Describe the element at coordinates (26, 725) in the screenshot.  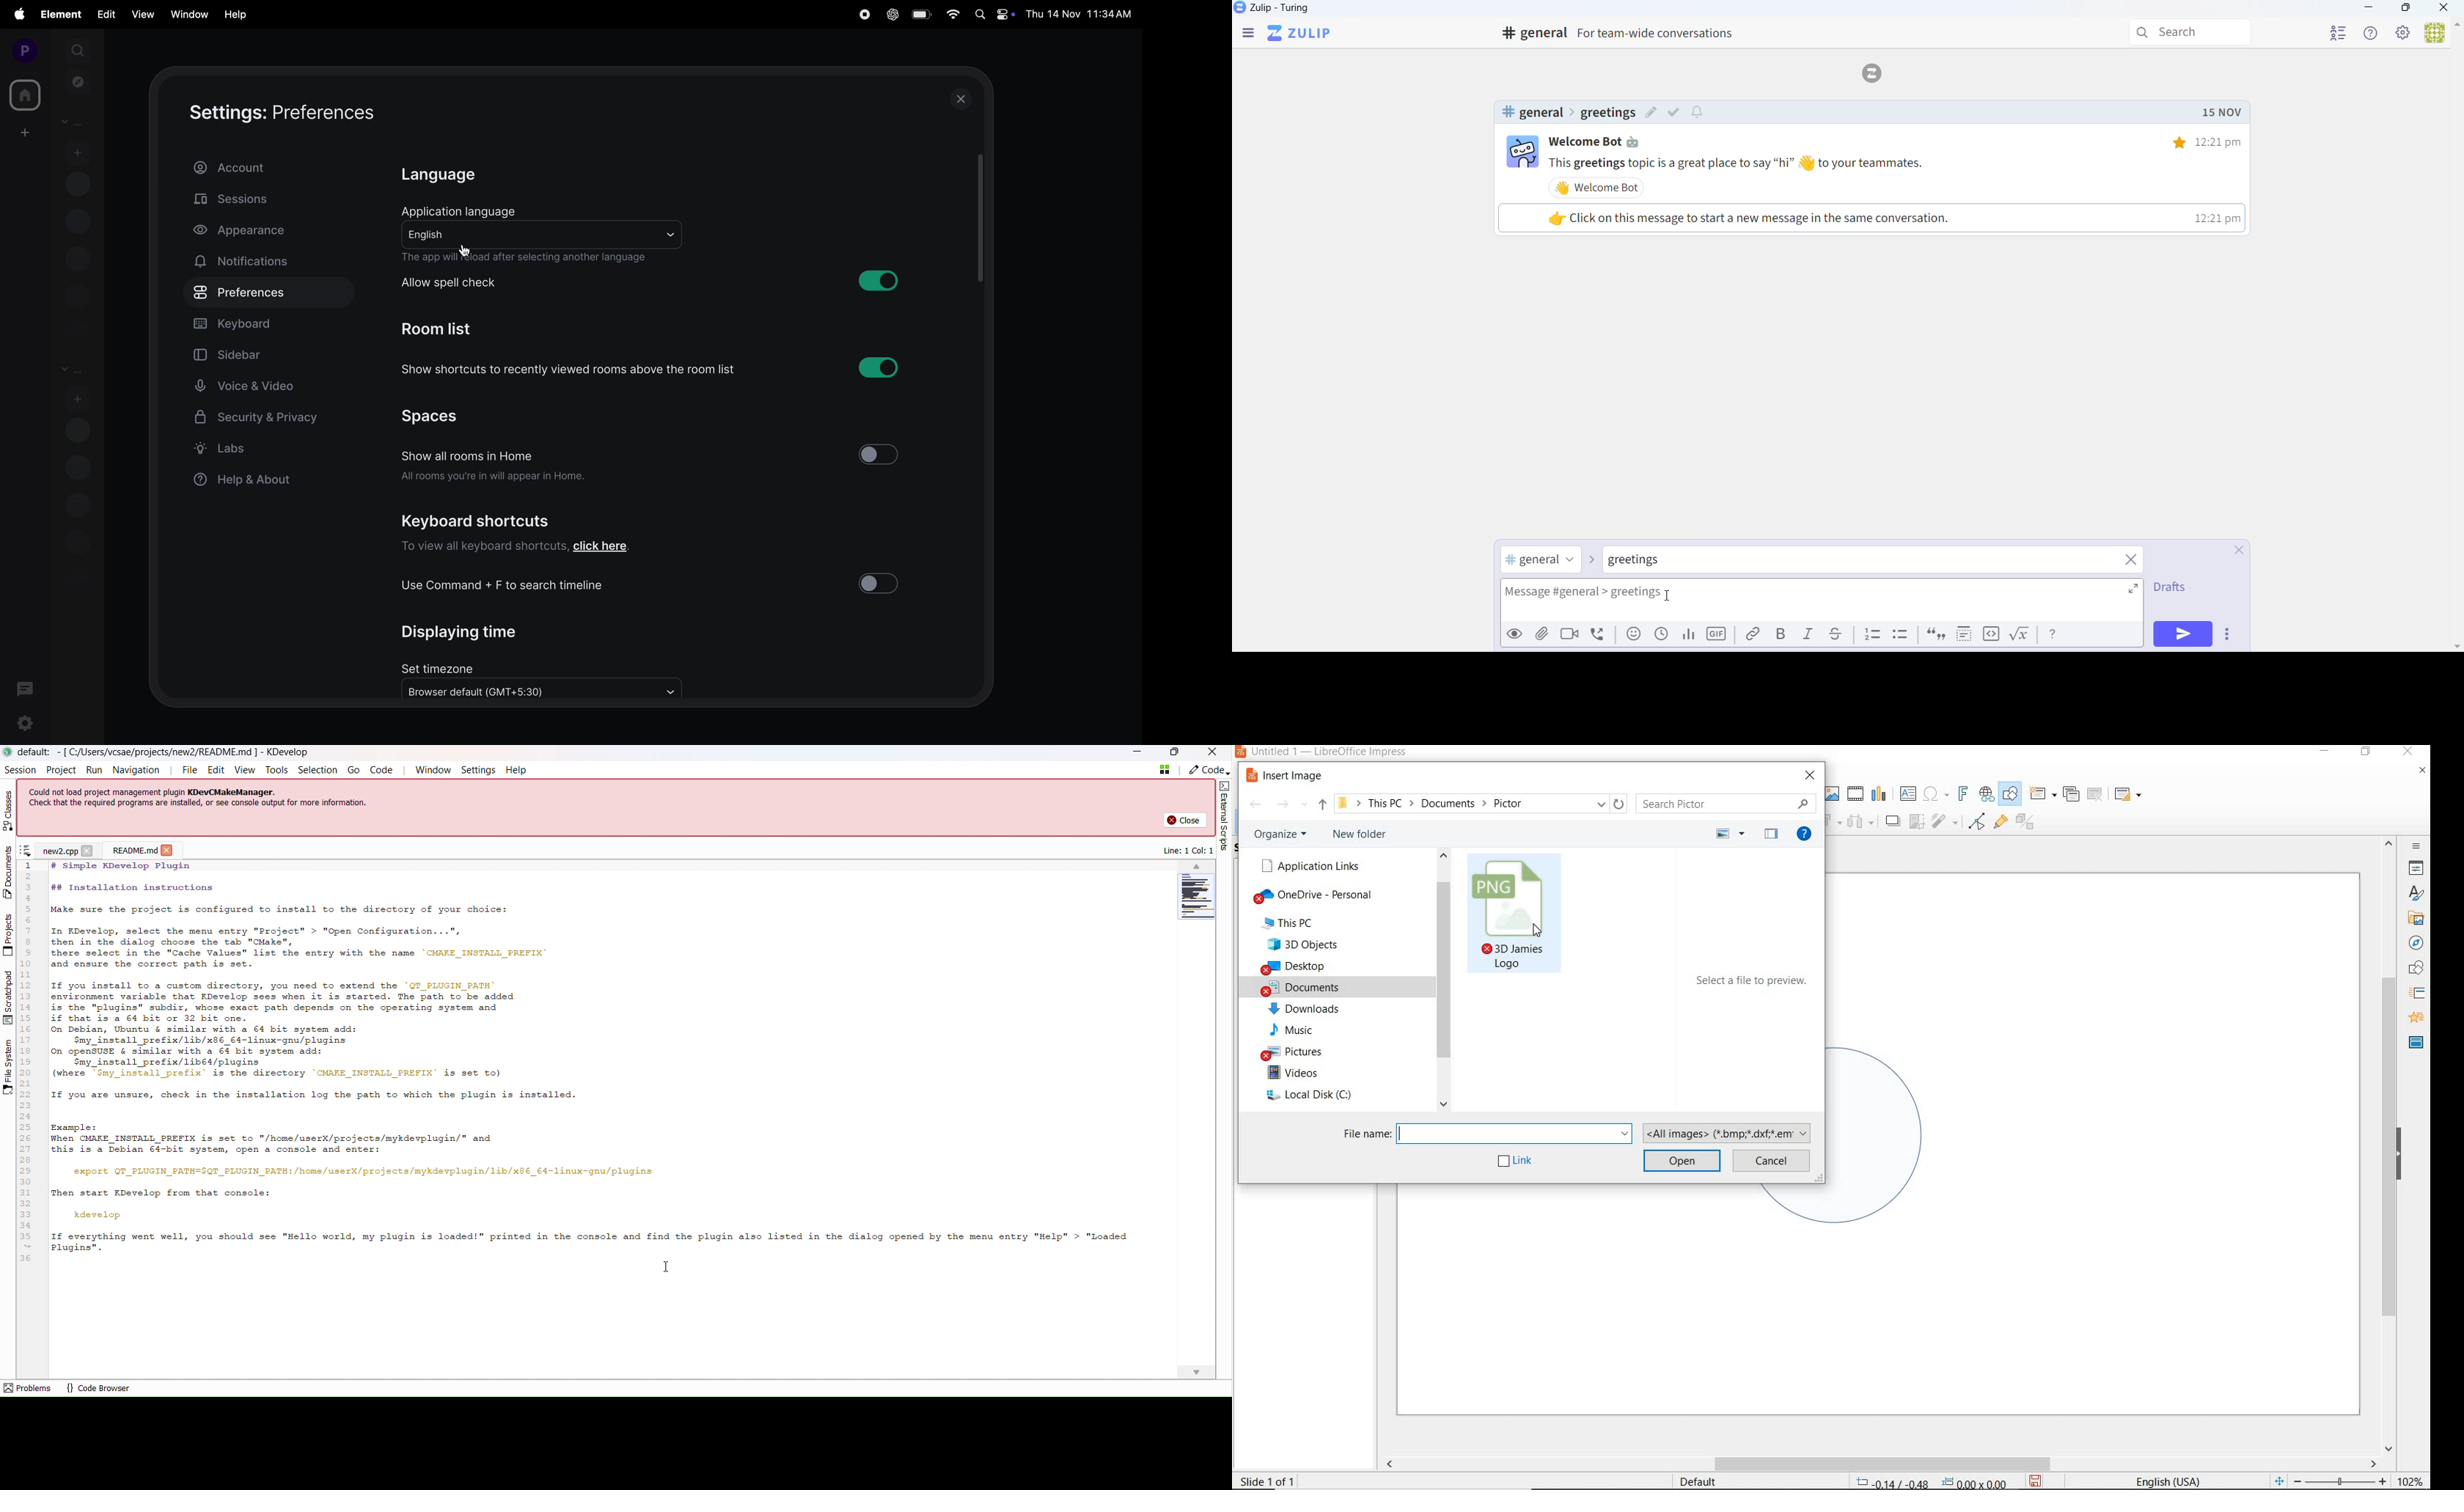
I see `settings` at that location.